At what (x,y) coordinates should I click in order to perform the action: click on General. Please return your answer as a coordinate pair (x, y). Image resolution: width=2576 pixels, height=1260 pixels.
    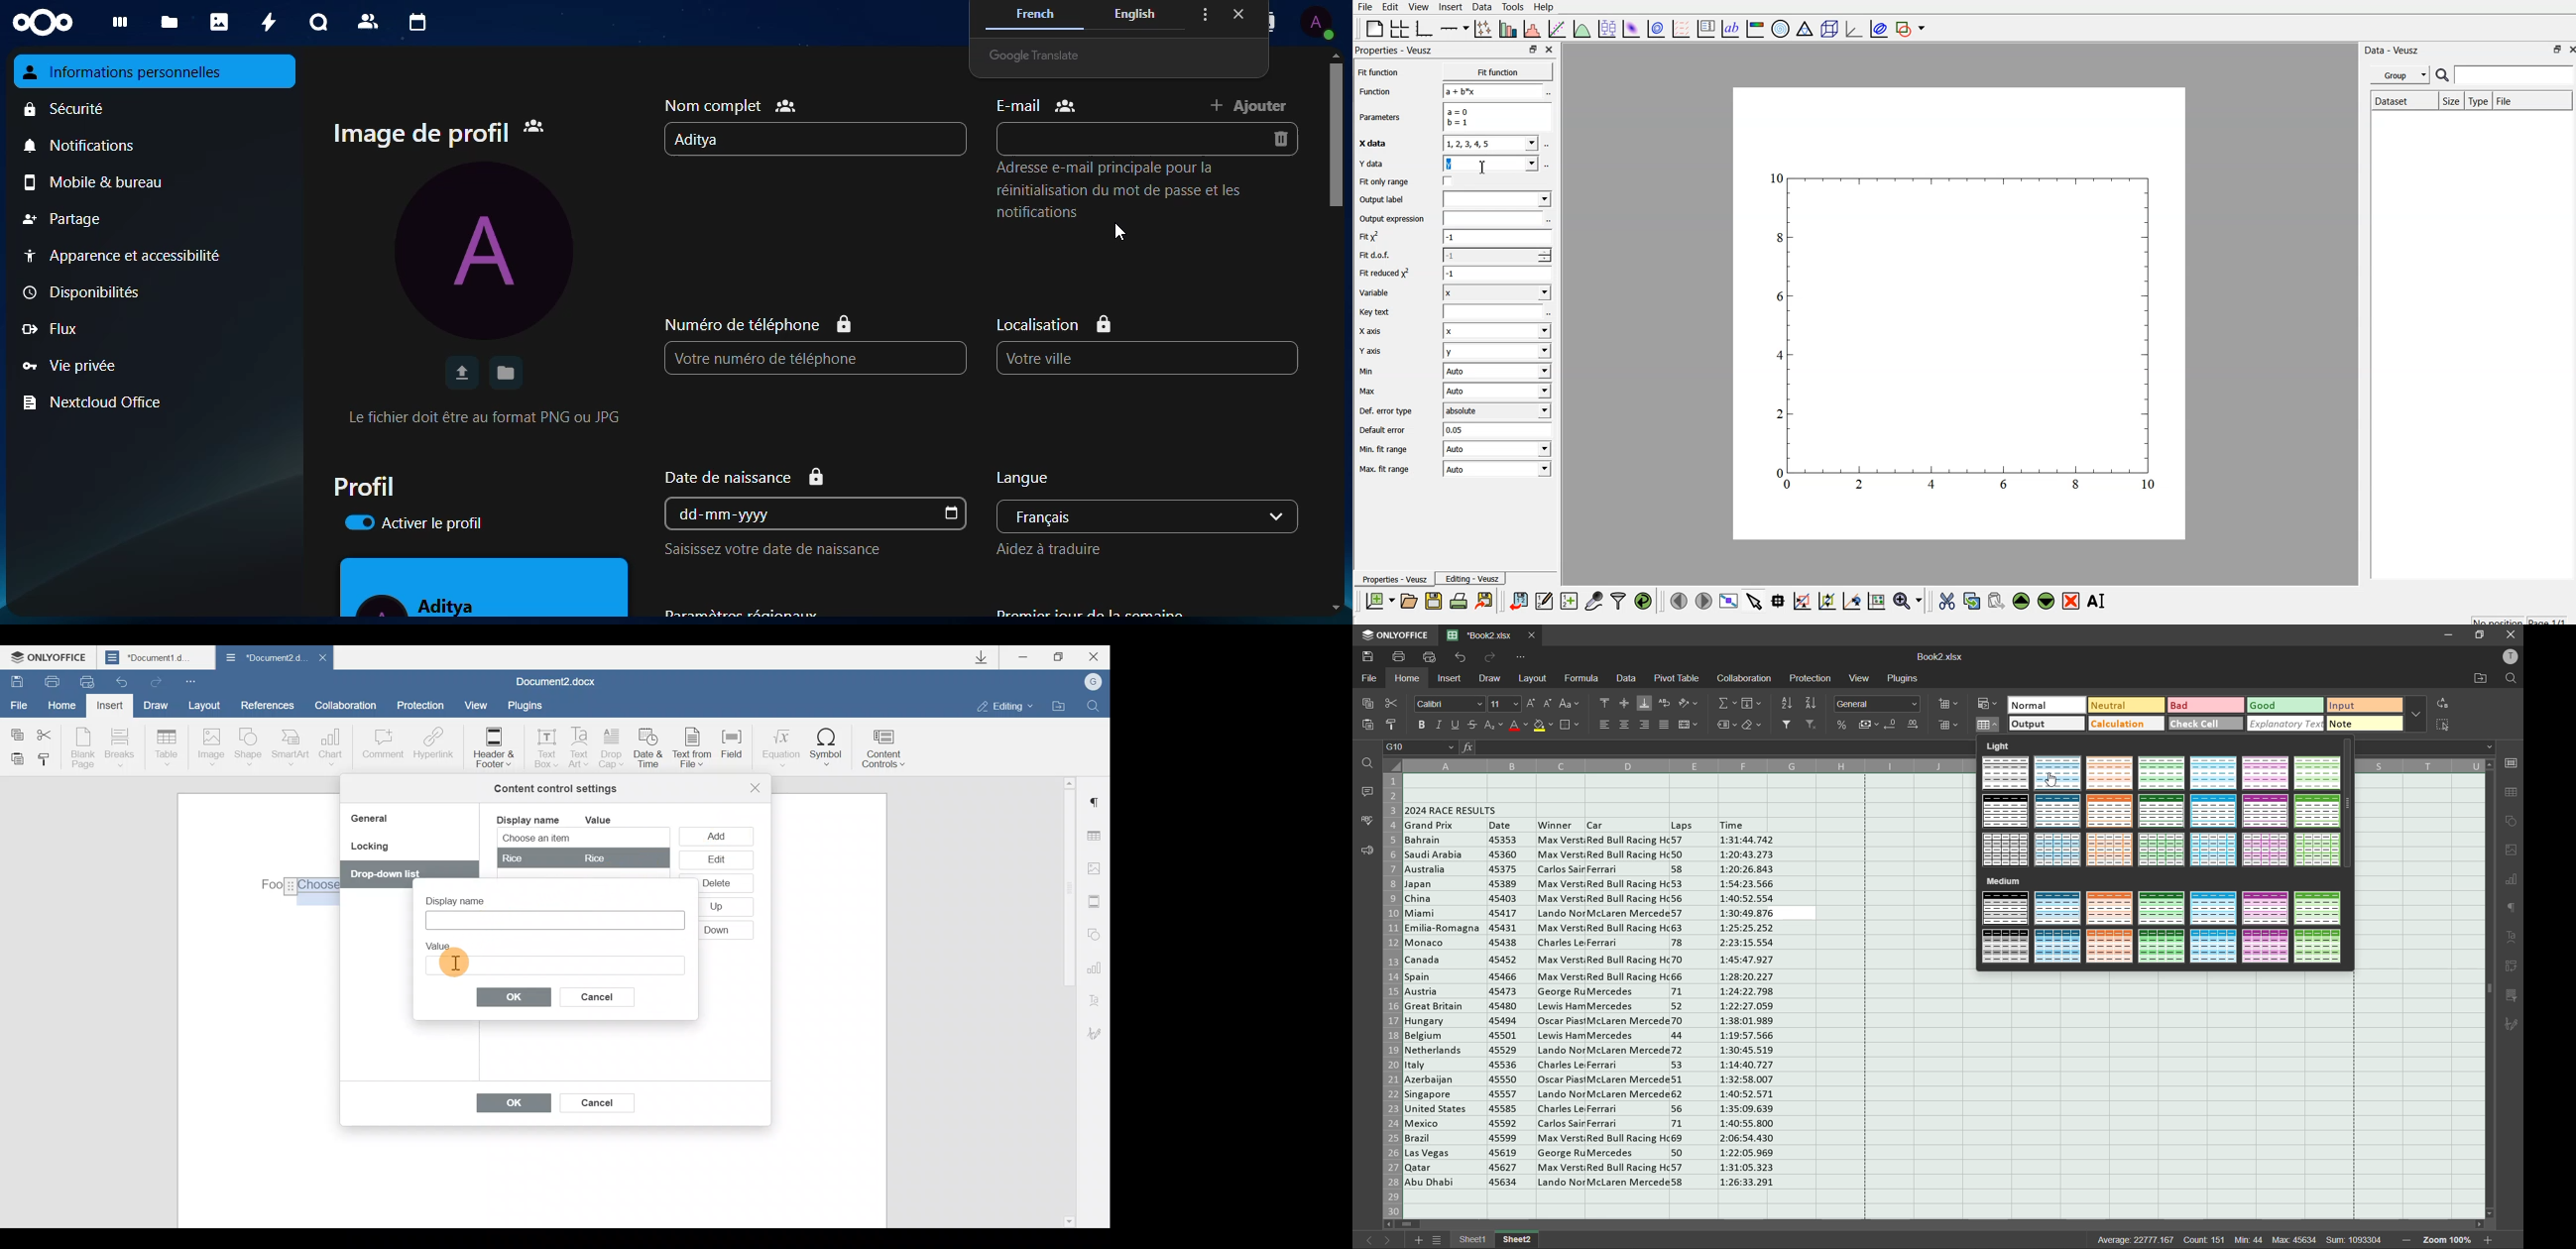
    Looking at the image, I should click on (374, 820).